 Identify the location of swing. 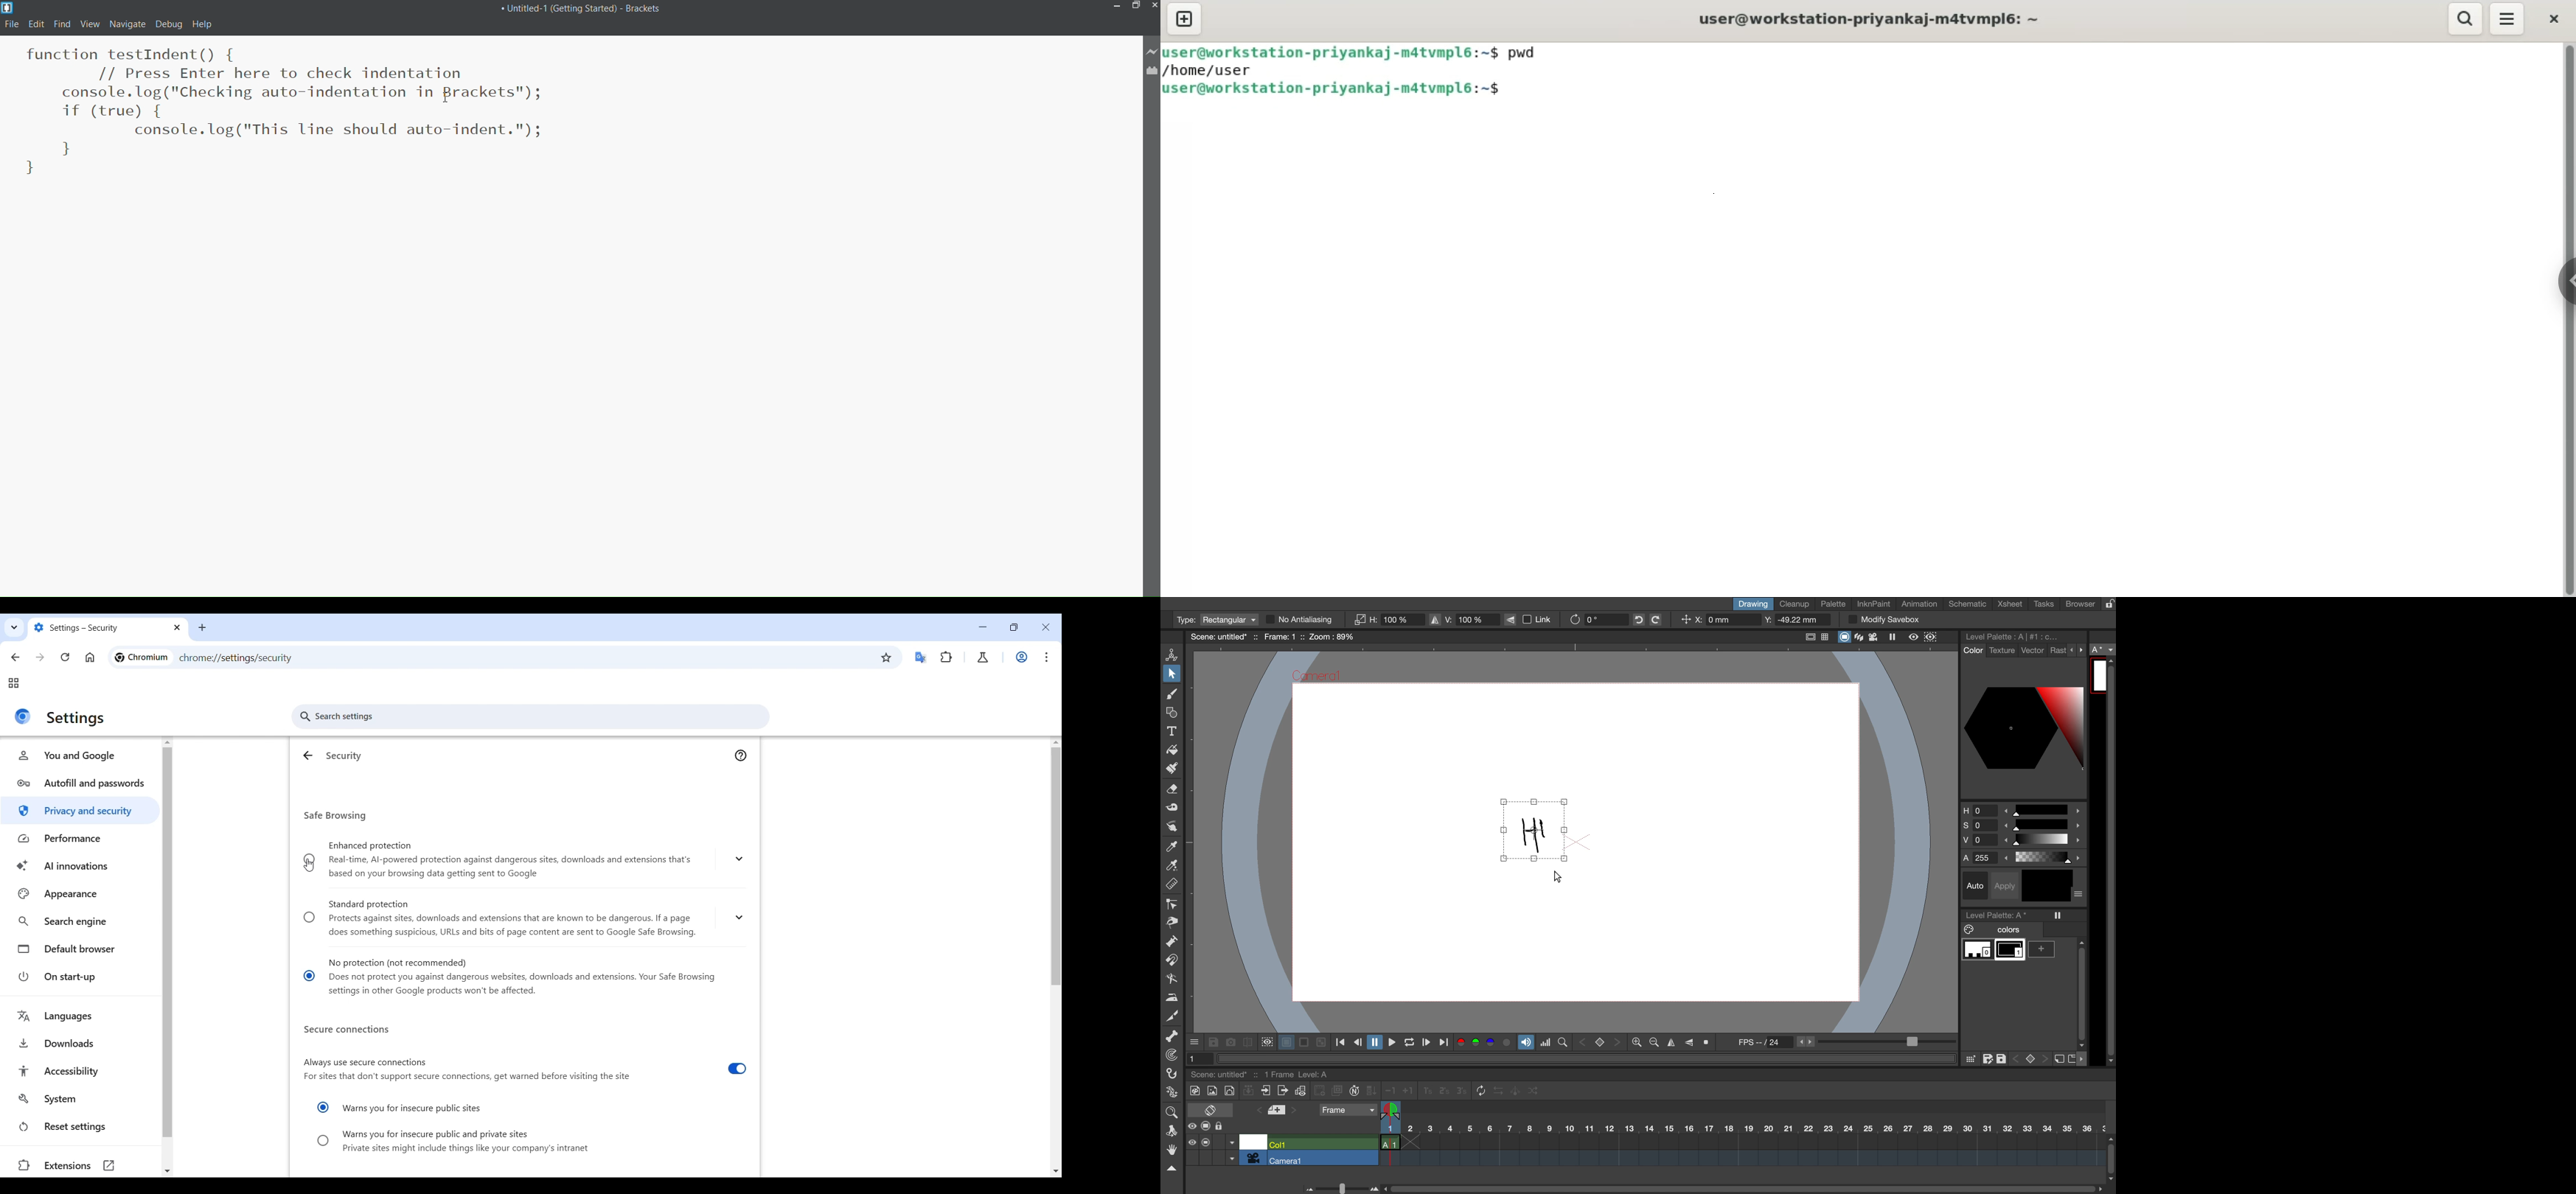
(1516, 1090).